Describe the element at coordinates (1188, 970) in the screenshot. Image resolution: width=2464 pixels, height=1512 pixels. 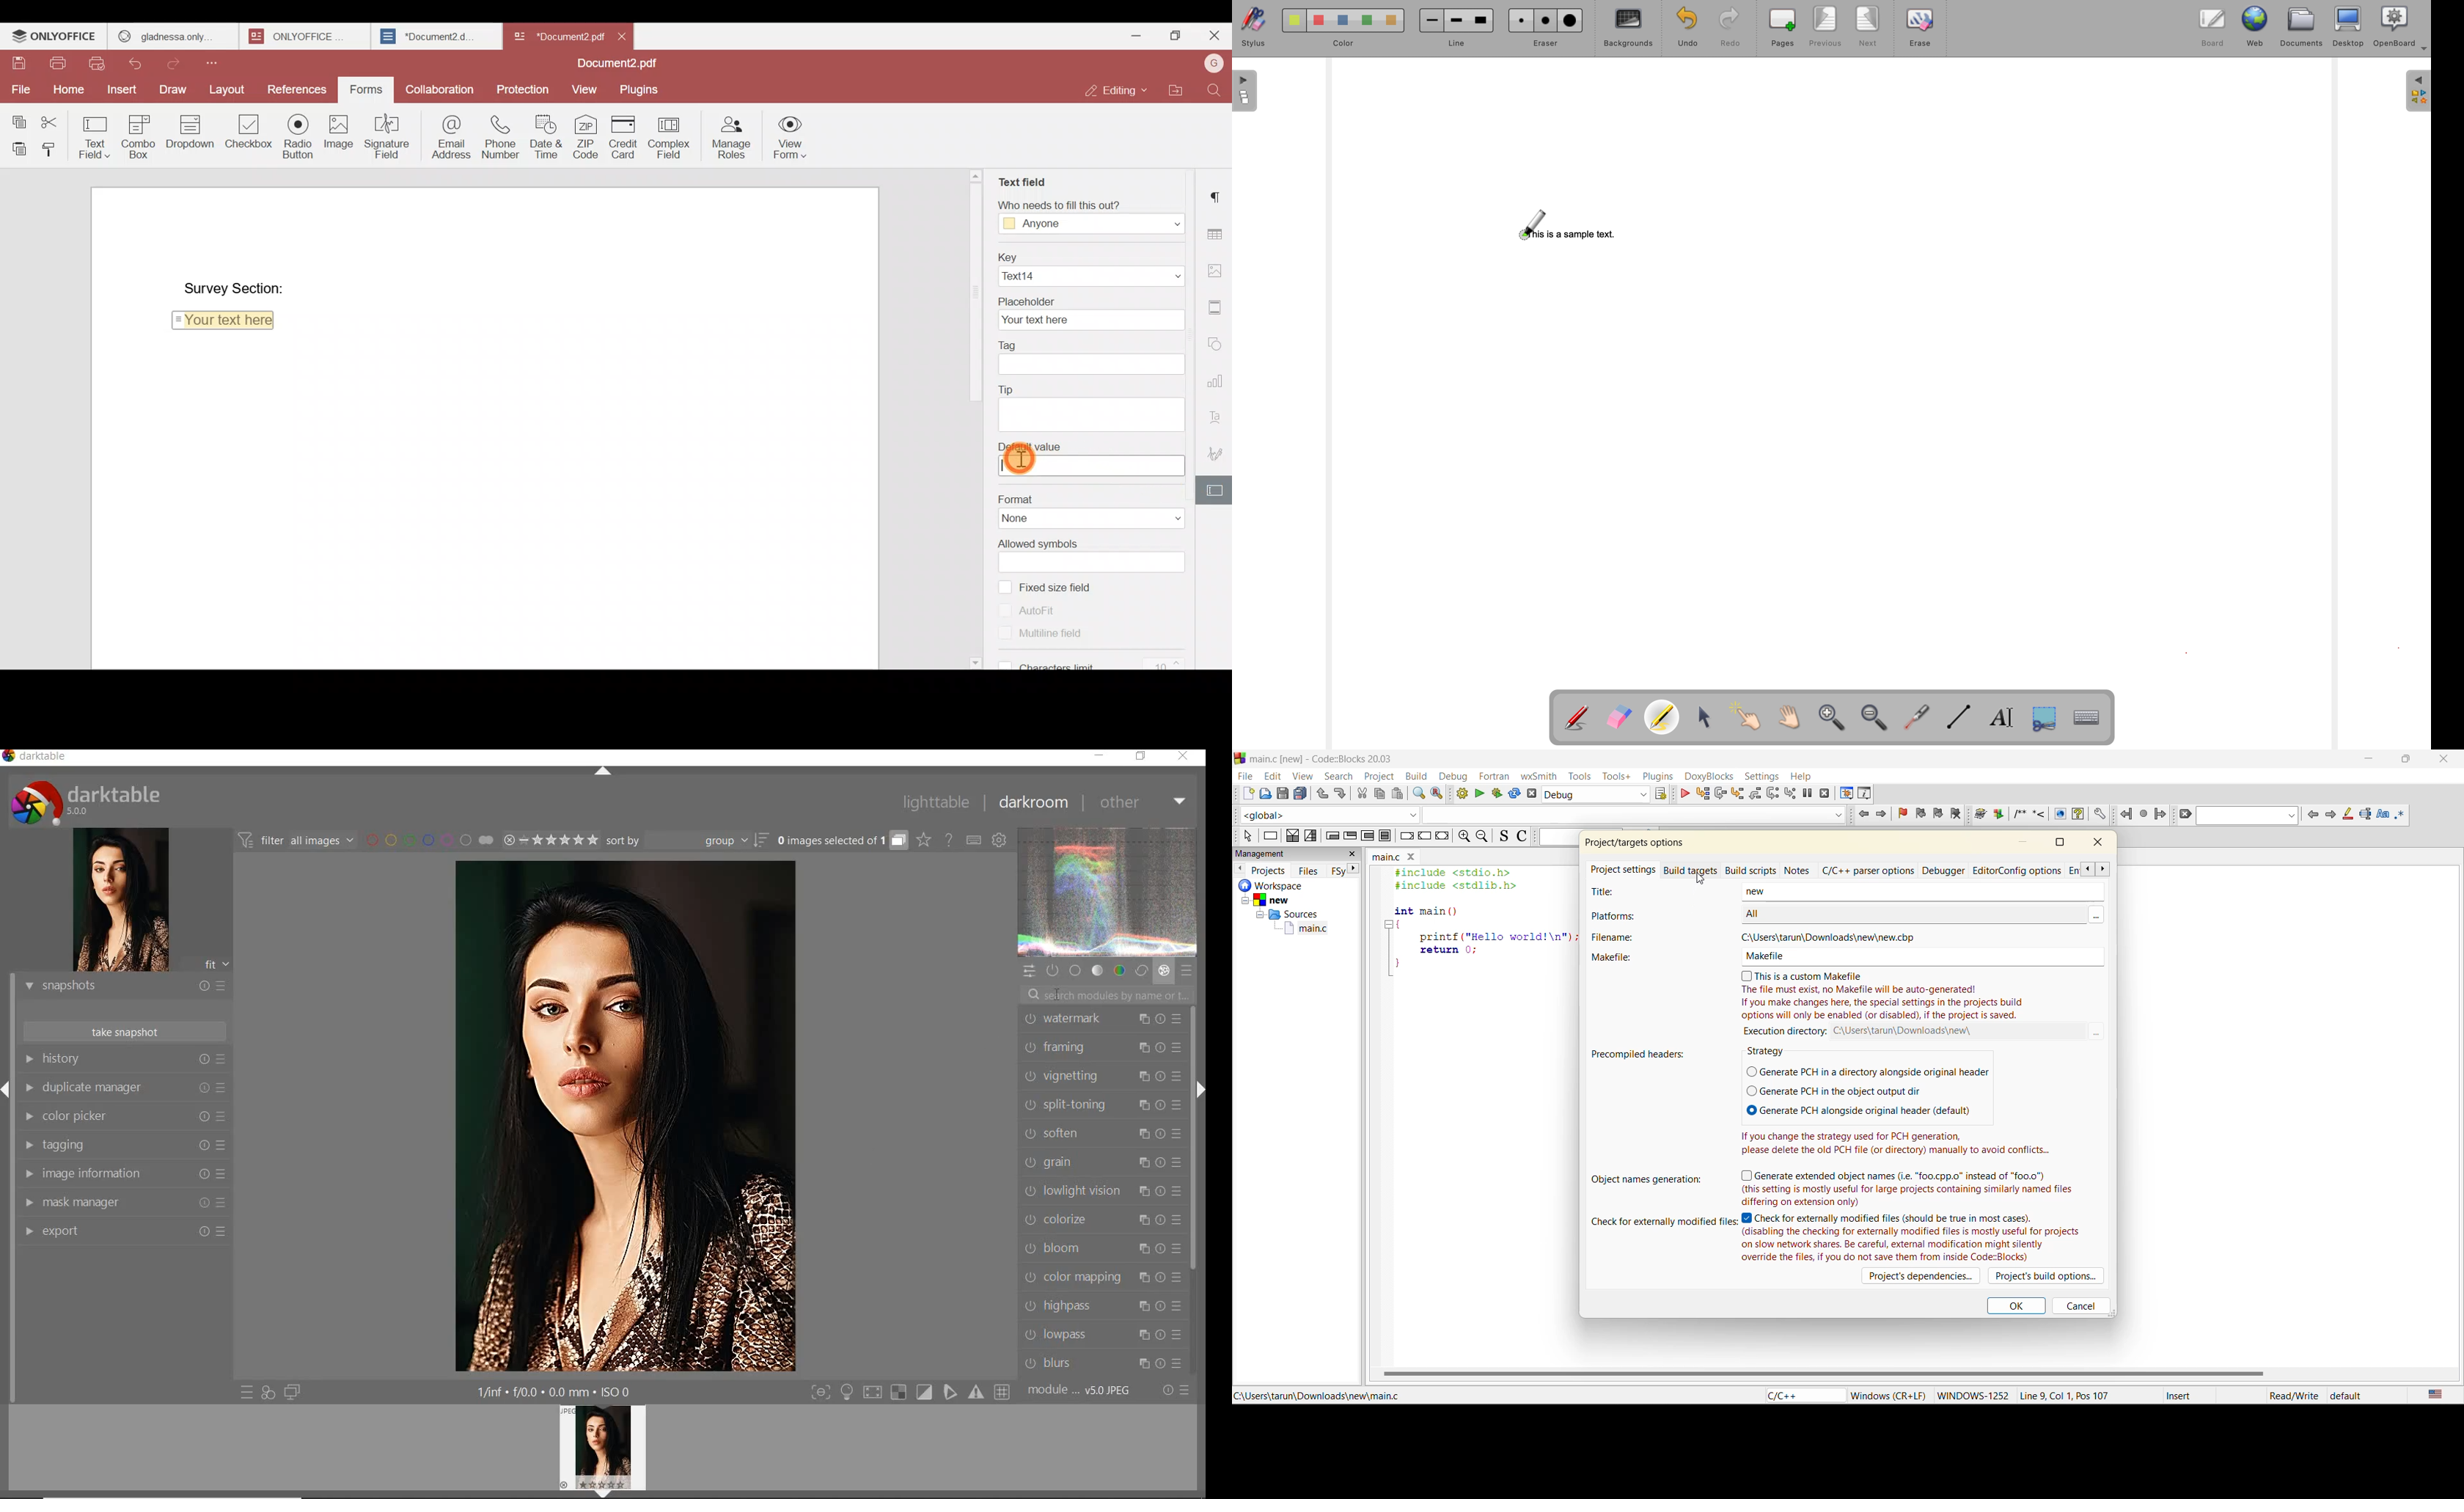
I see `presets` at that location.